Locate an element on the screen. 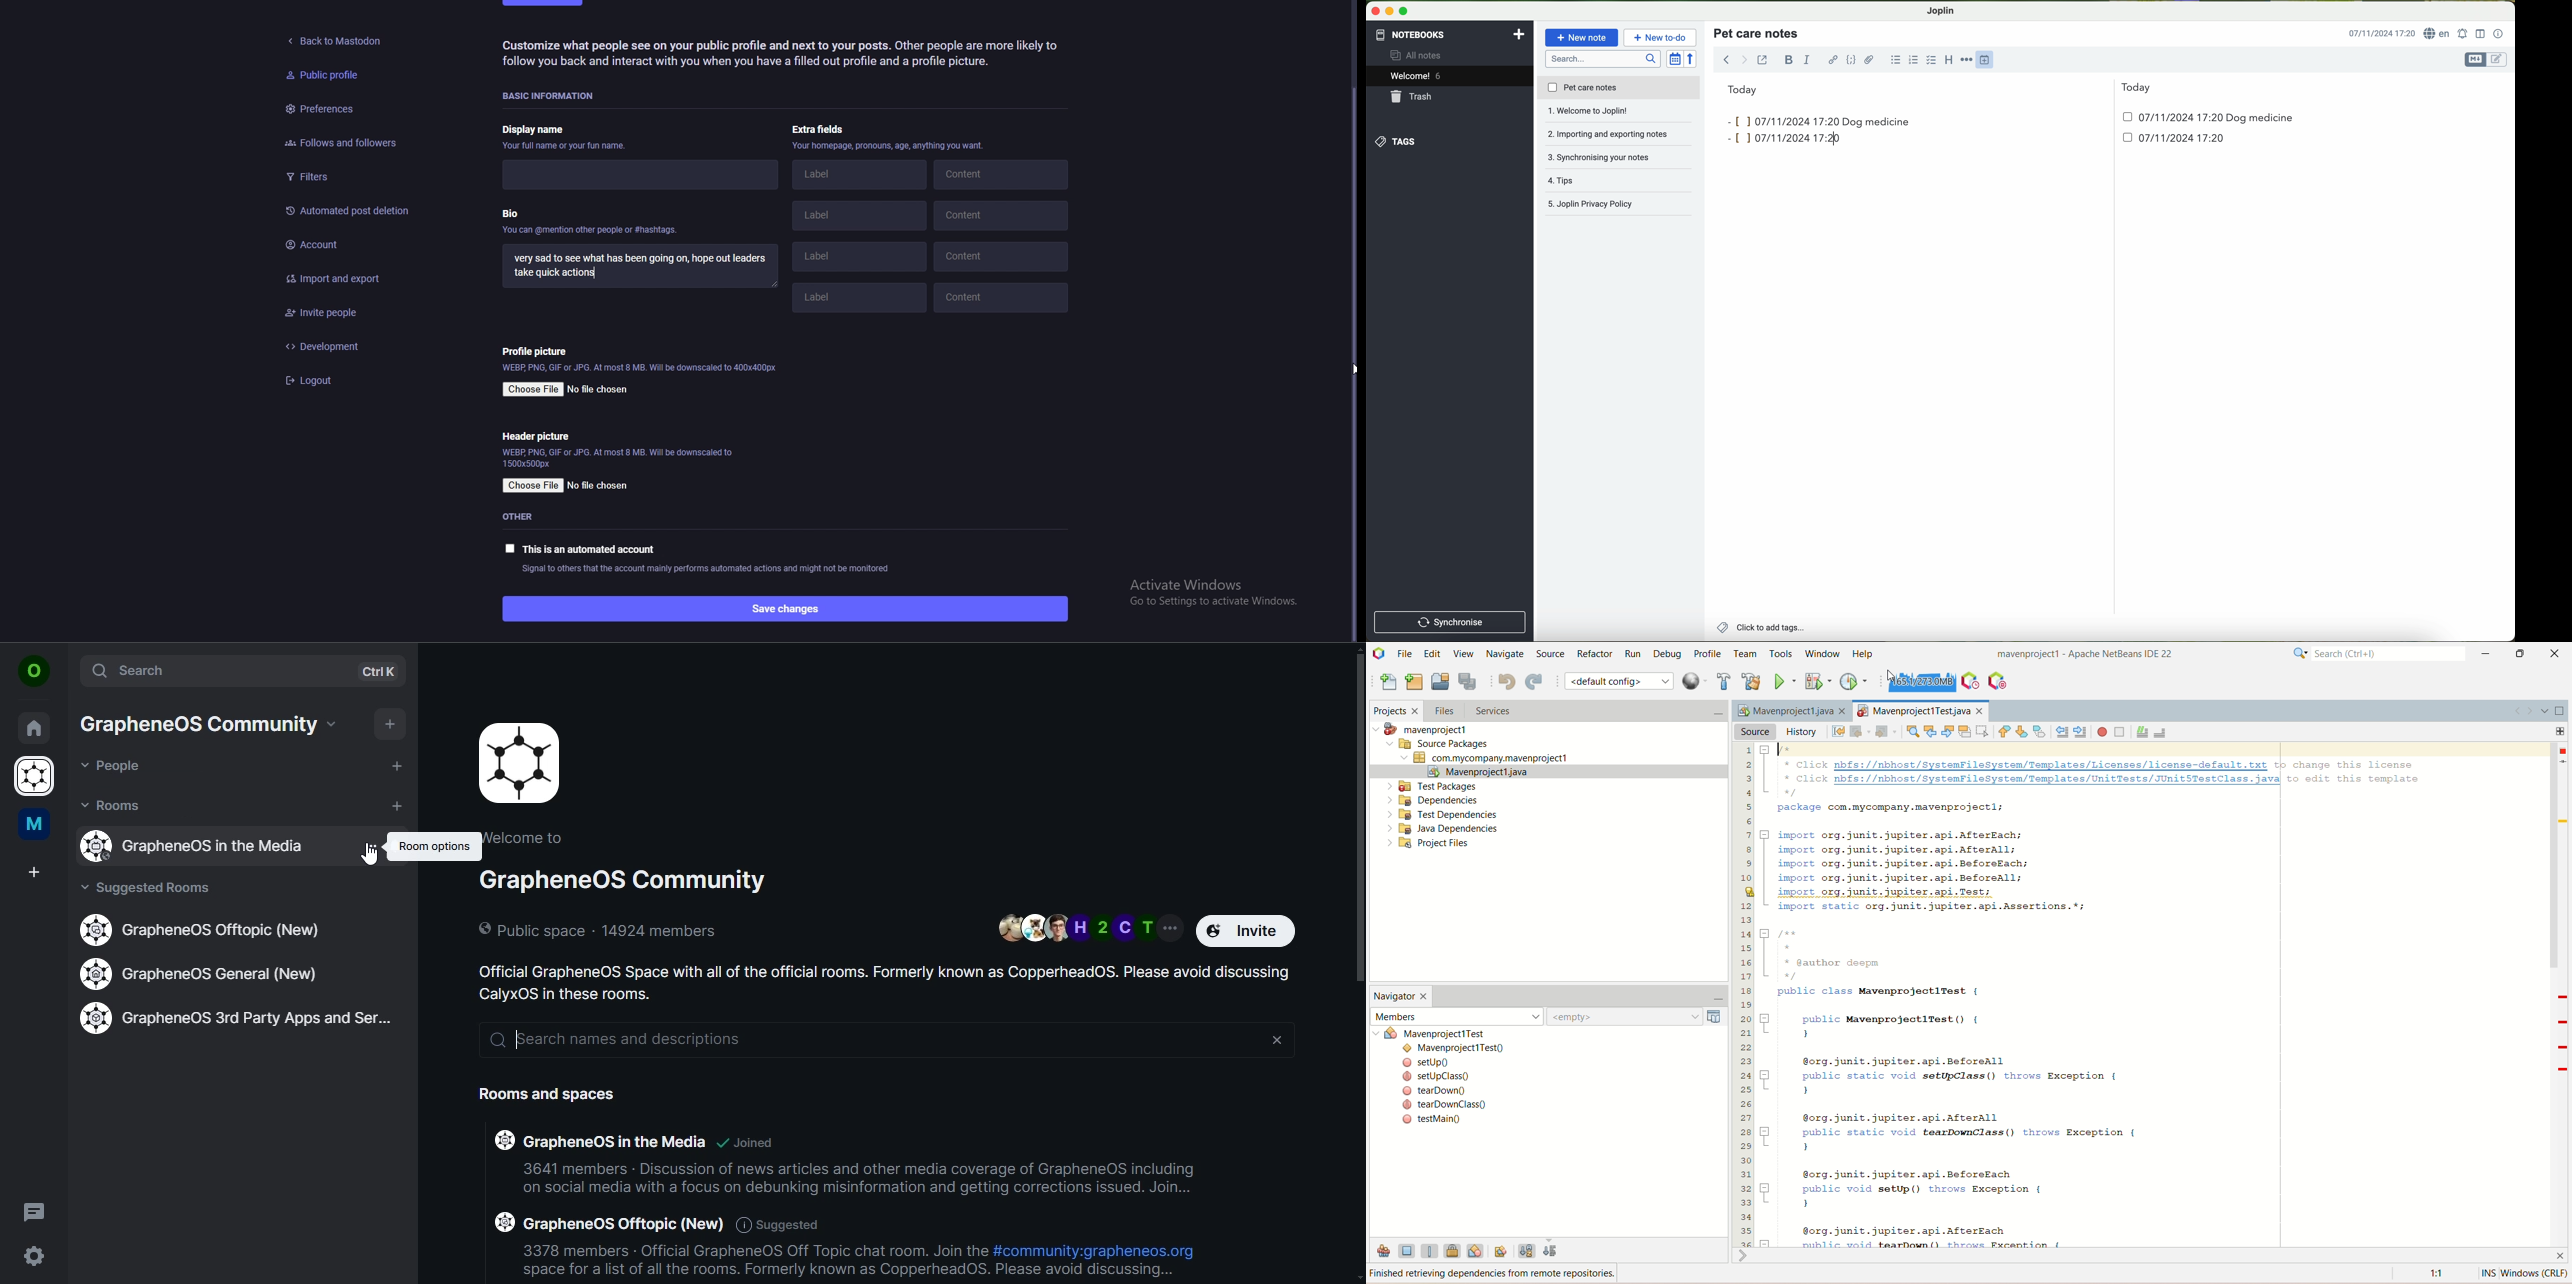  synchronise button is located at coordinates (1450, 622).